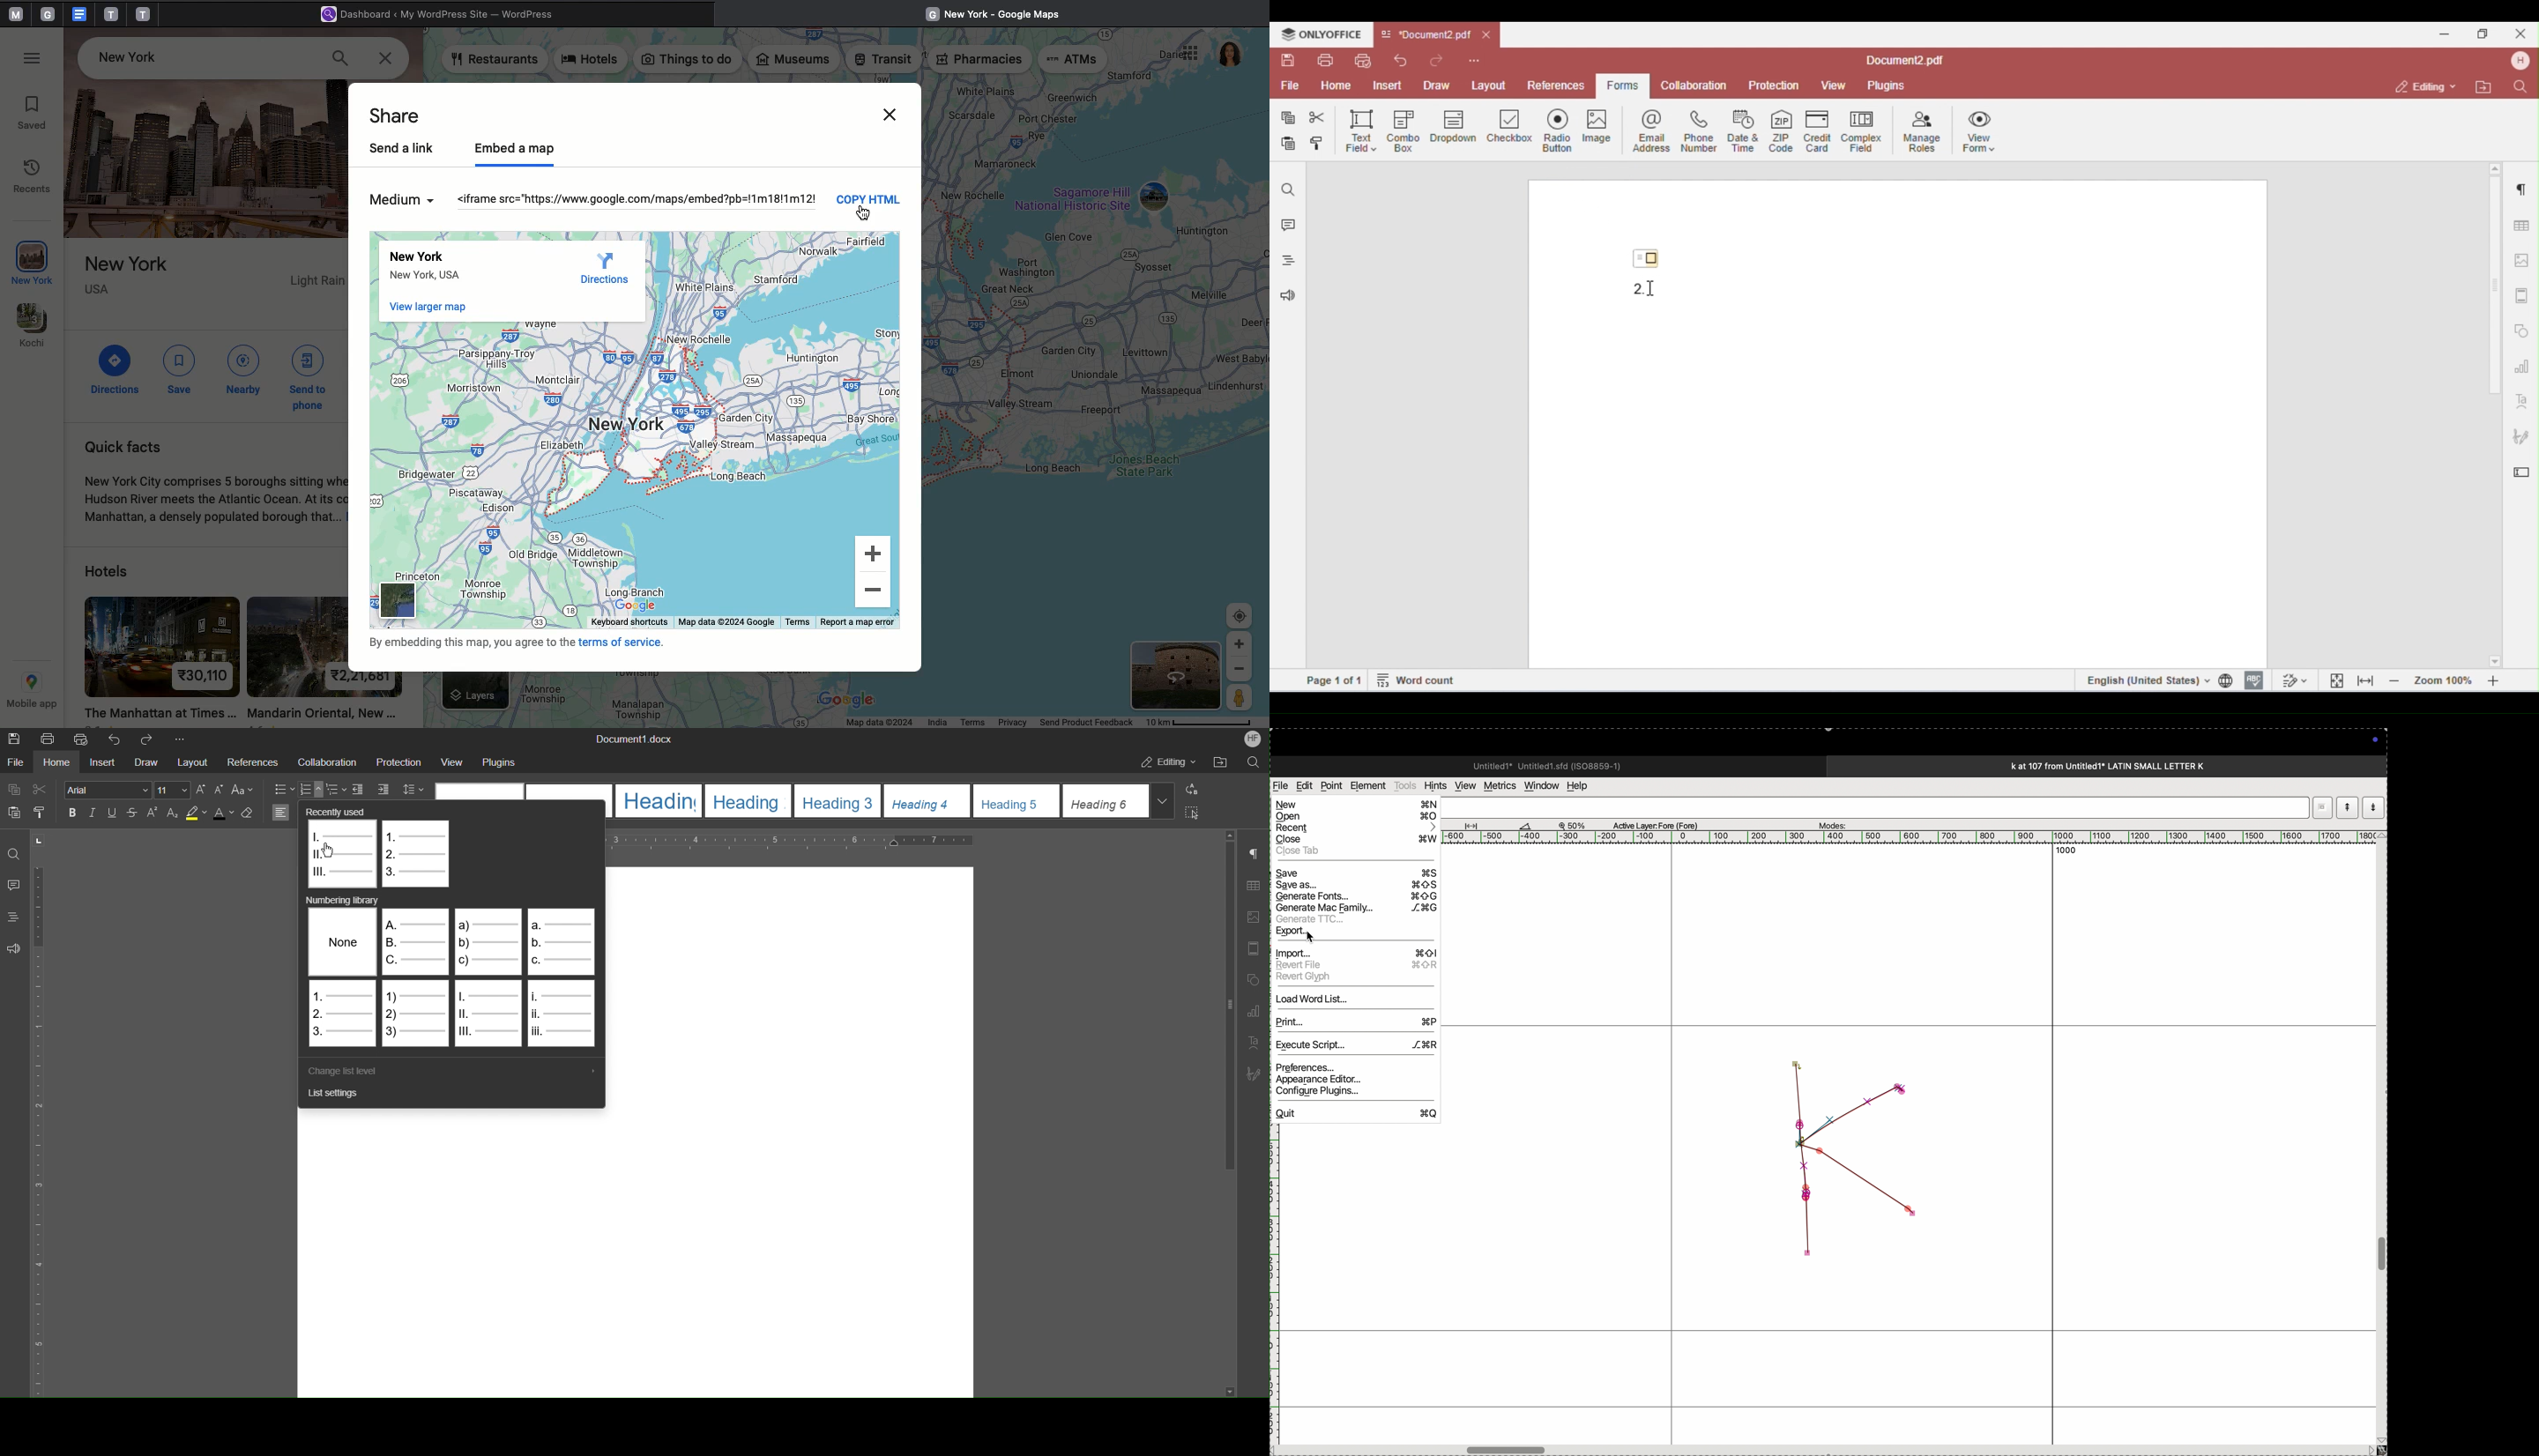  Describe the element at coordinates (1694, 85) in the screenshot. I see `collaboration` at that location.